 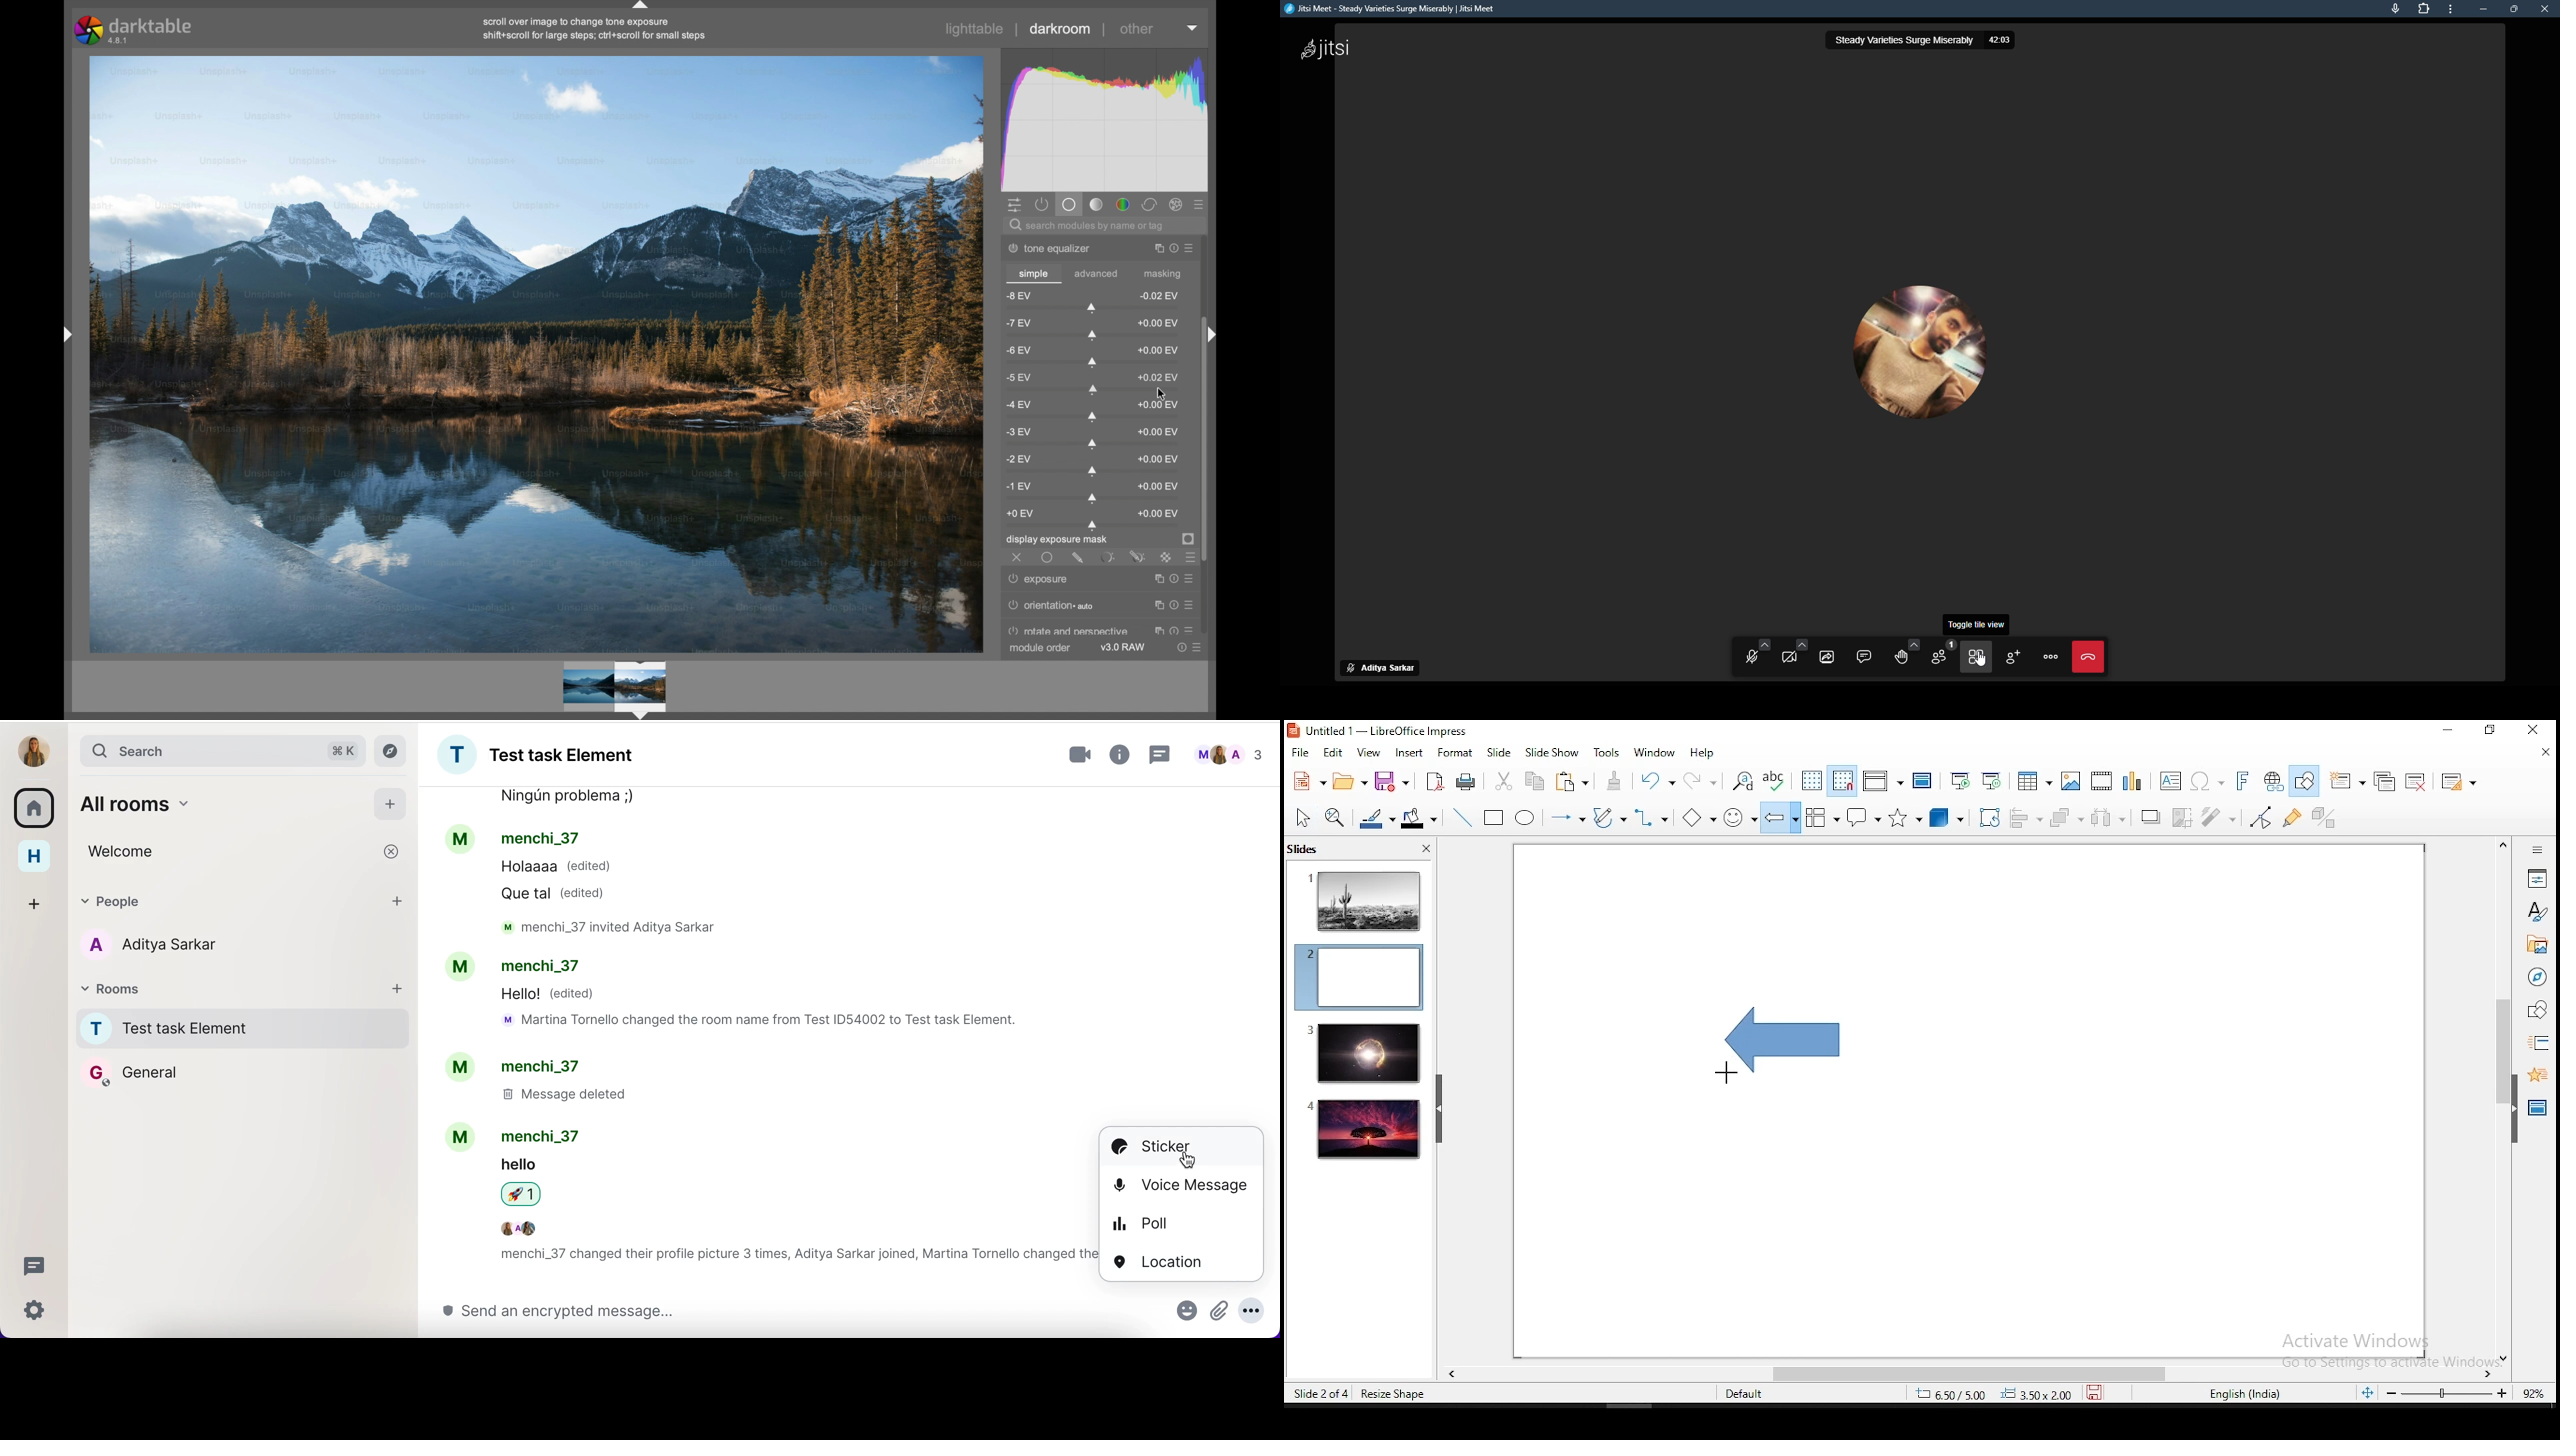 What do you see at coordinates (535, 353) in the screenshot?
I see `video preview` at bounding box center [535, 353].